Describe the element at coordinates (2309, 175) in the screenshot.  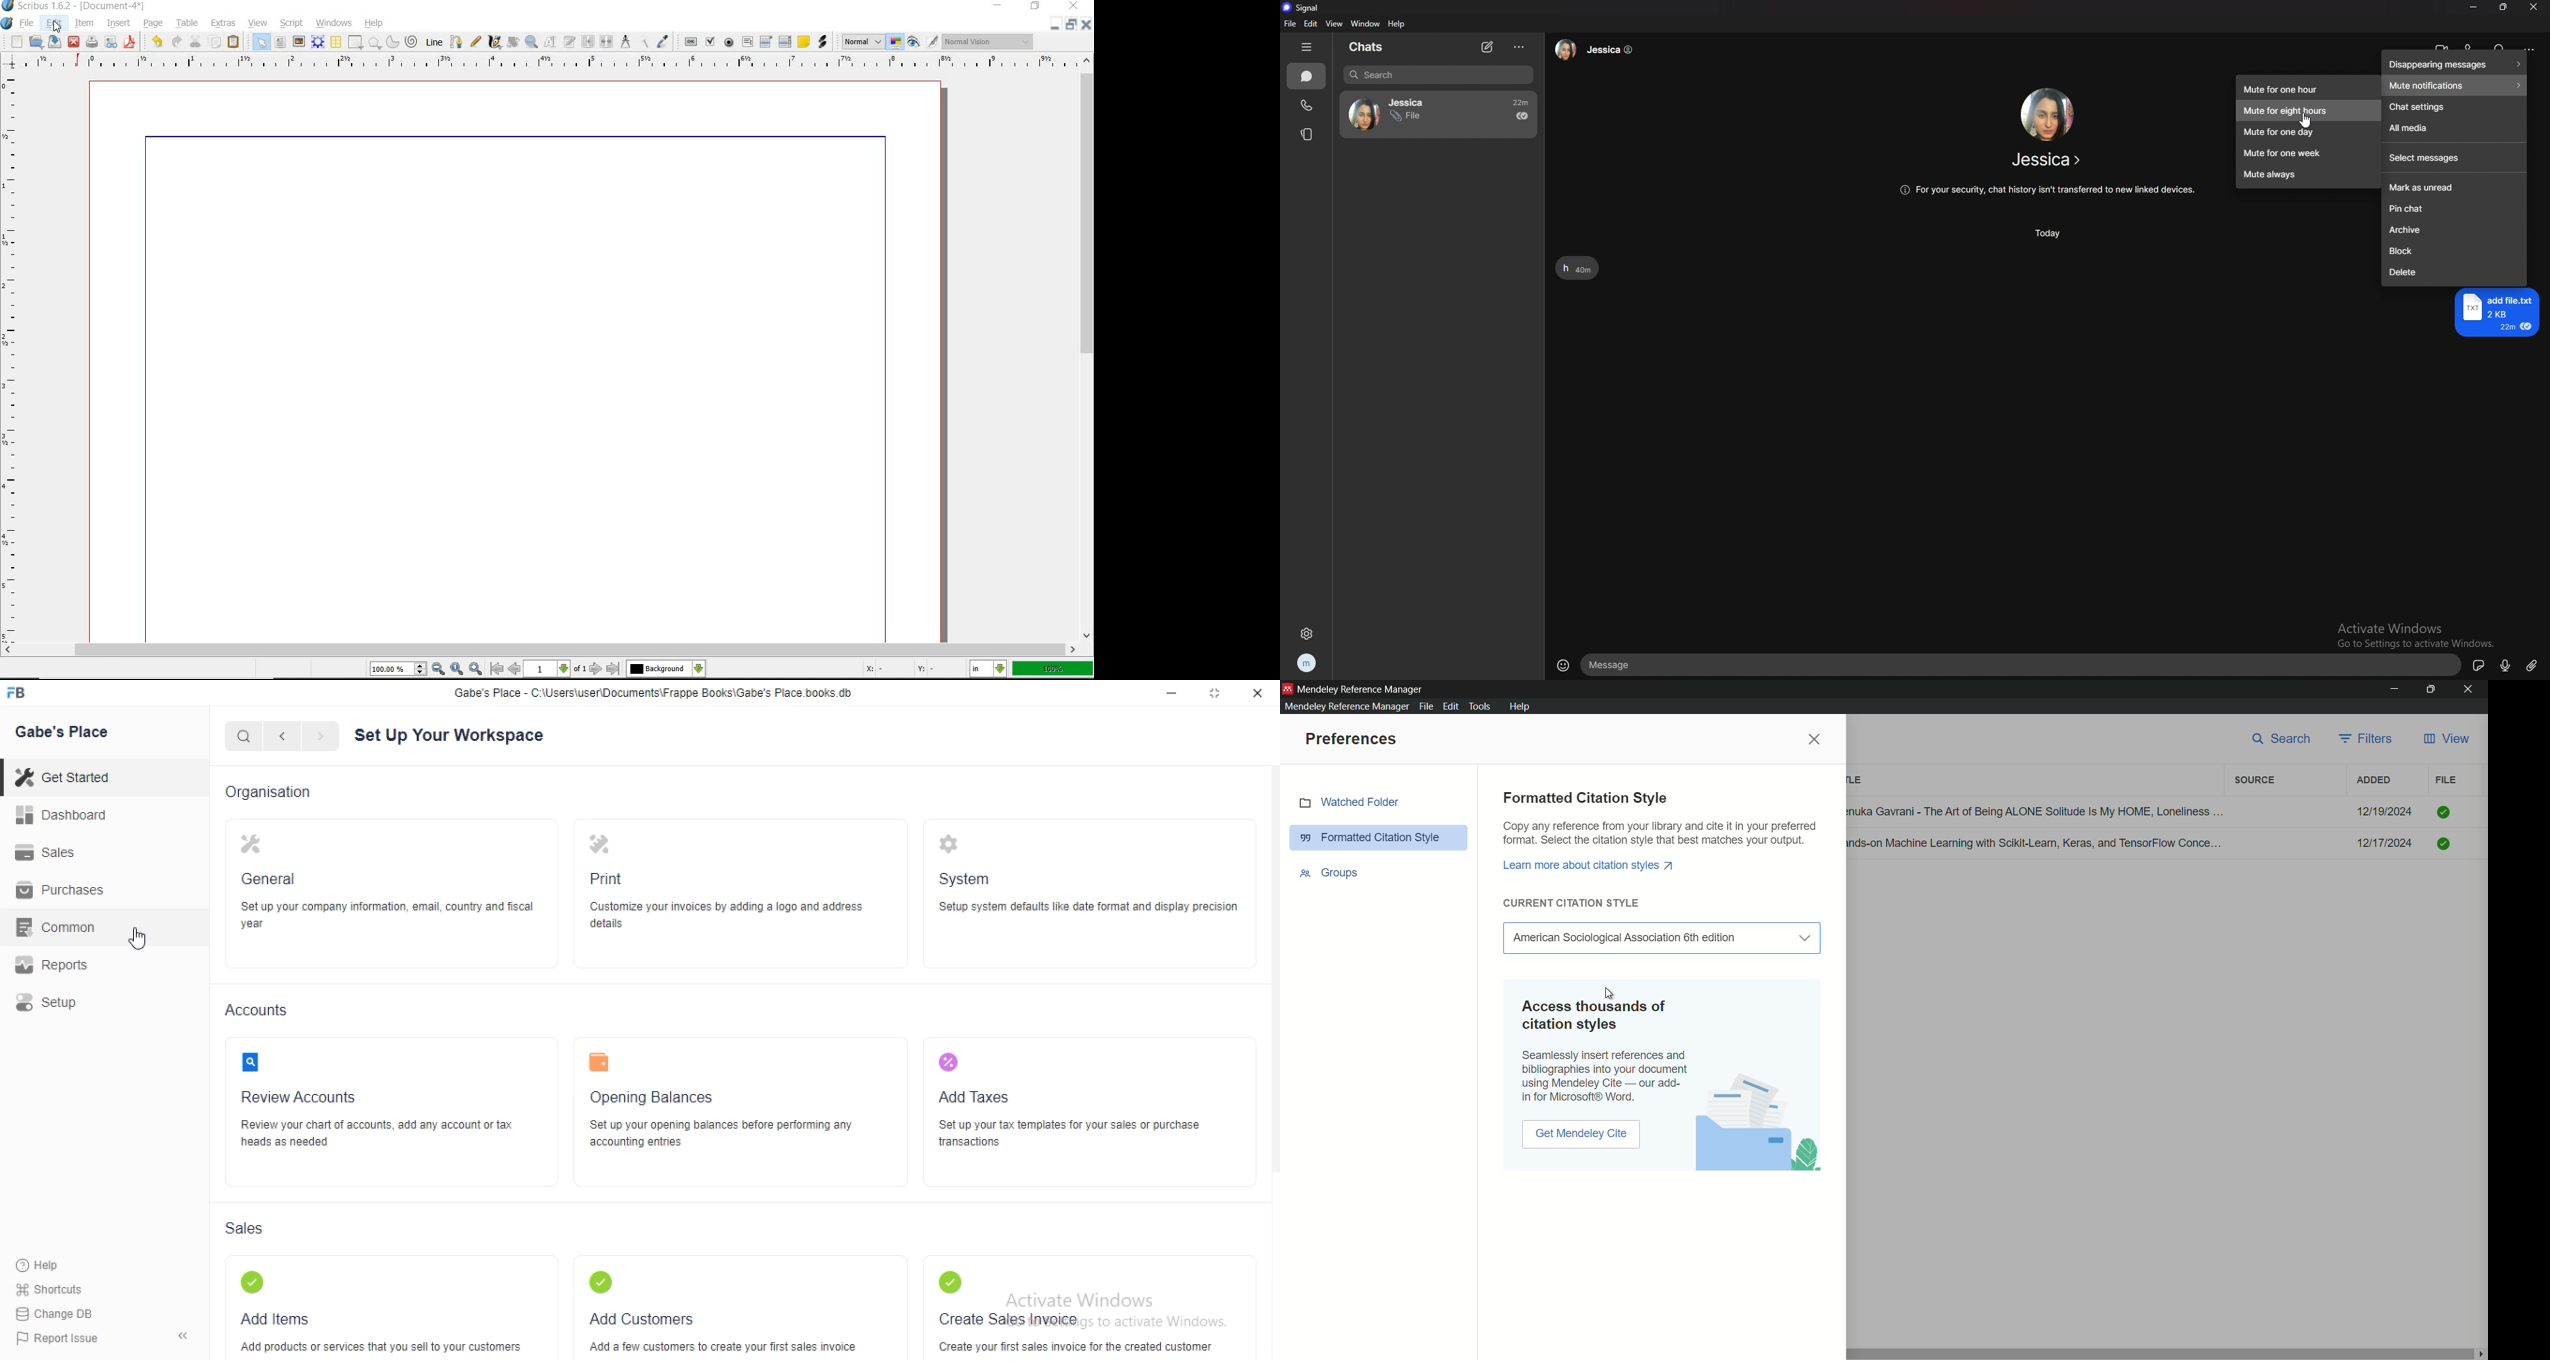
I see `mute always` at that location.